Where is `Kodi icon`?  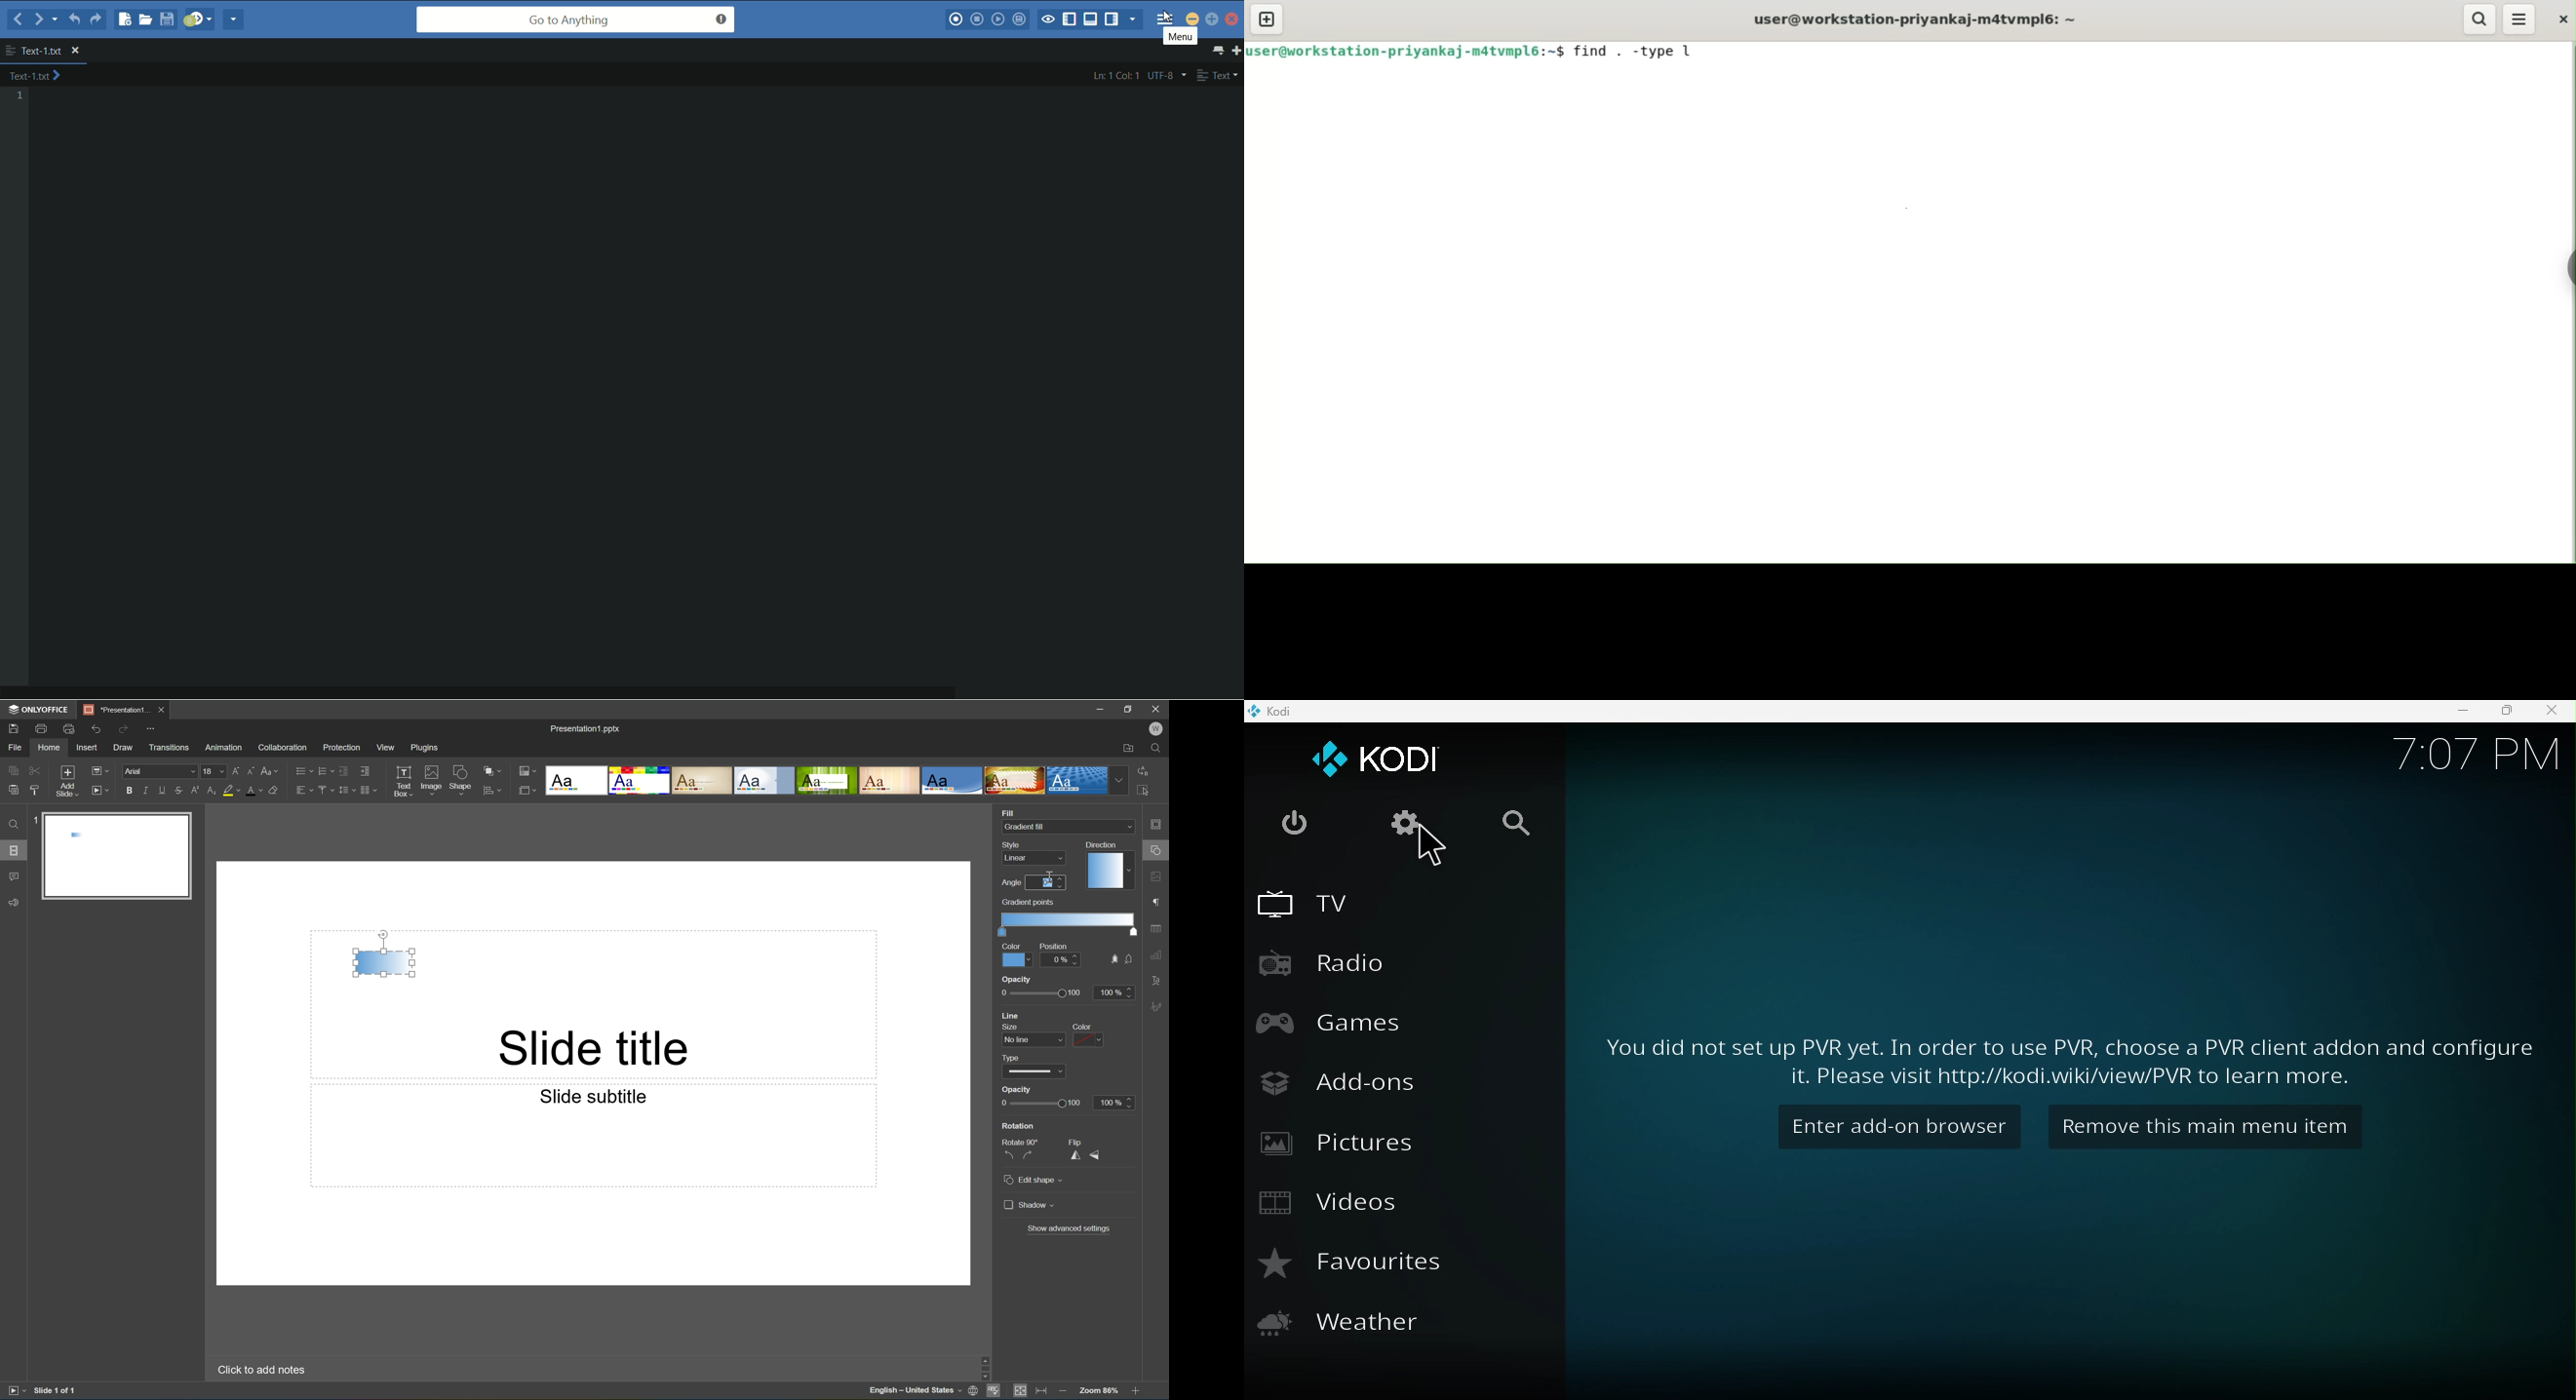 Kodi icon is located at coordinates (1373, 757).